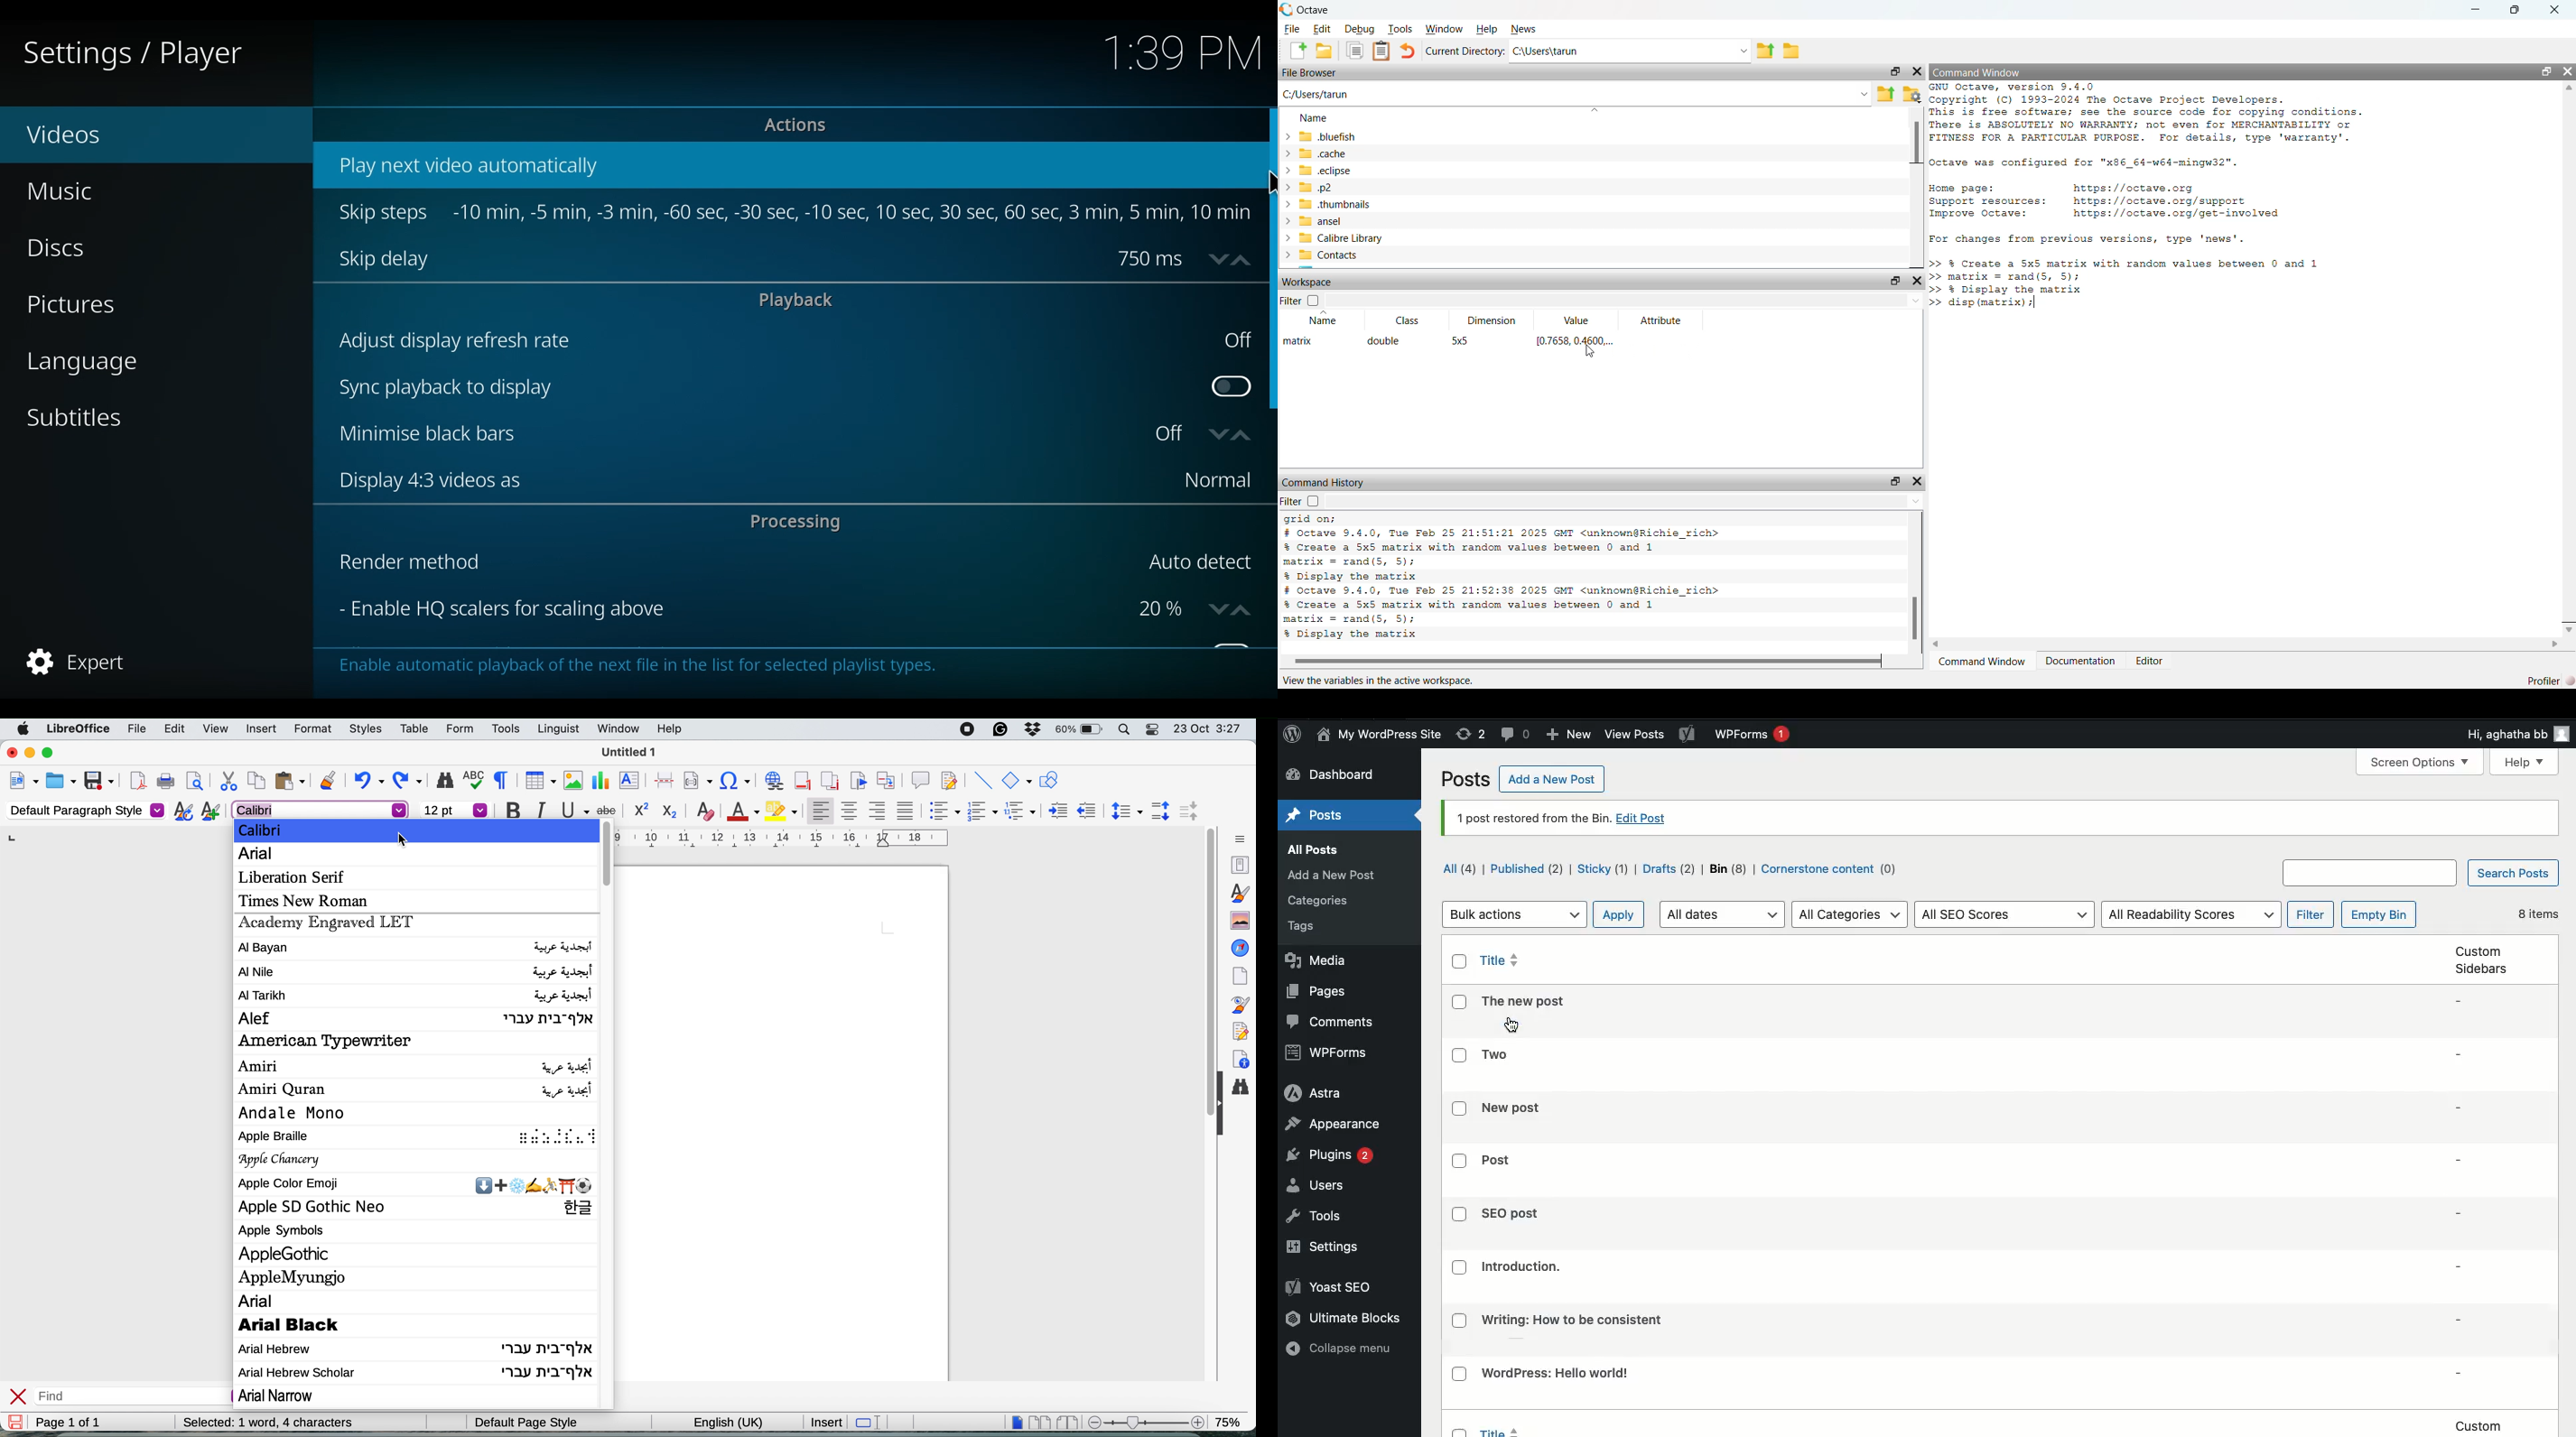 This screenshot has height=1456, width=2576. I want to click on battery, so click(1079, 731).